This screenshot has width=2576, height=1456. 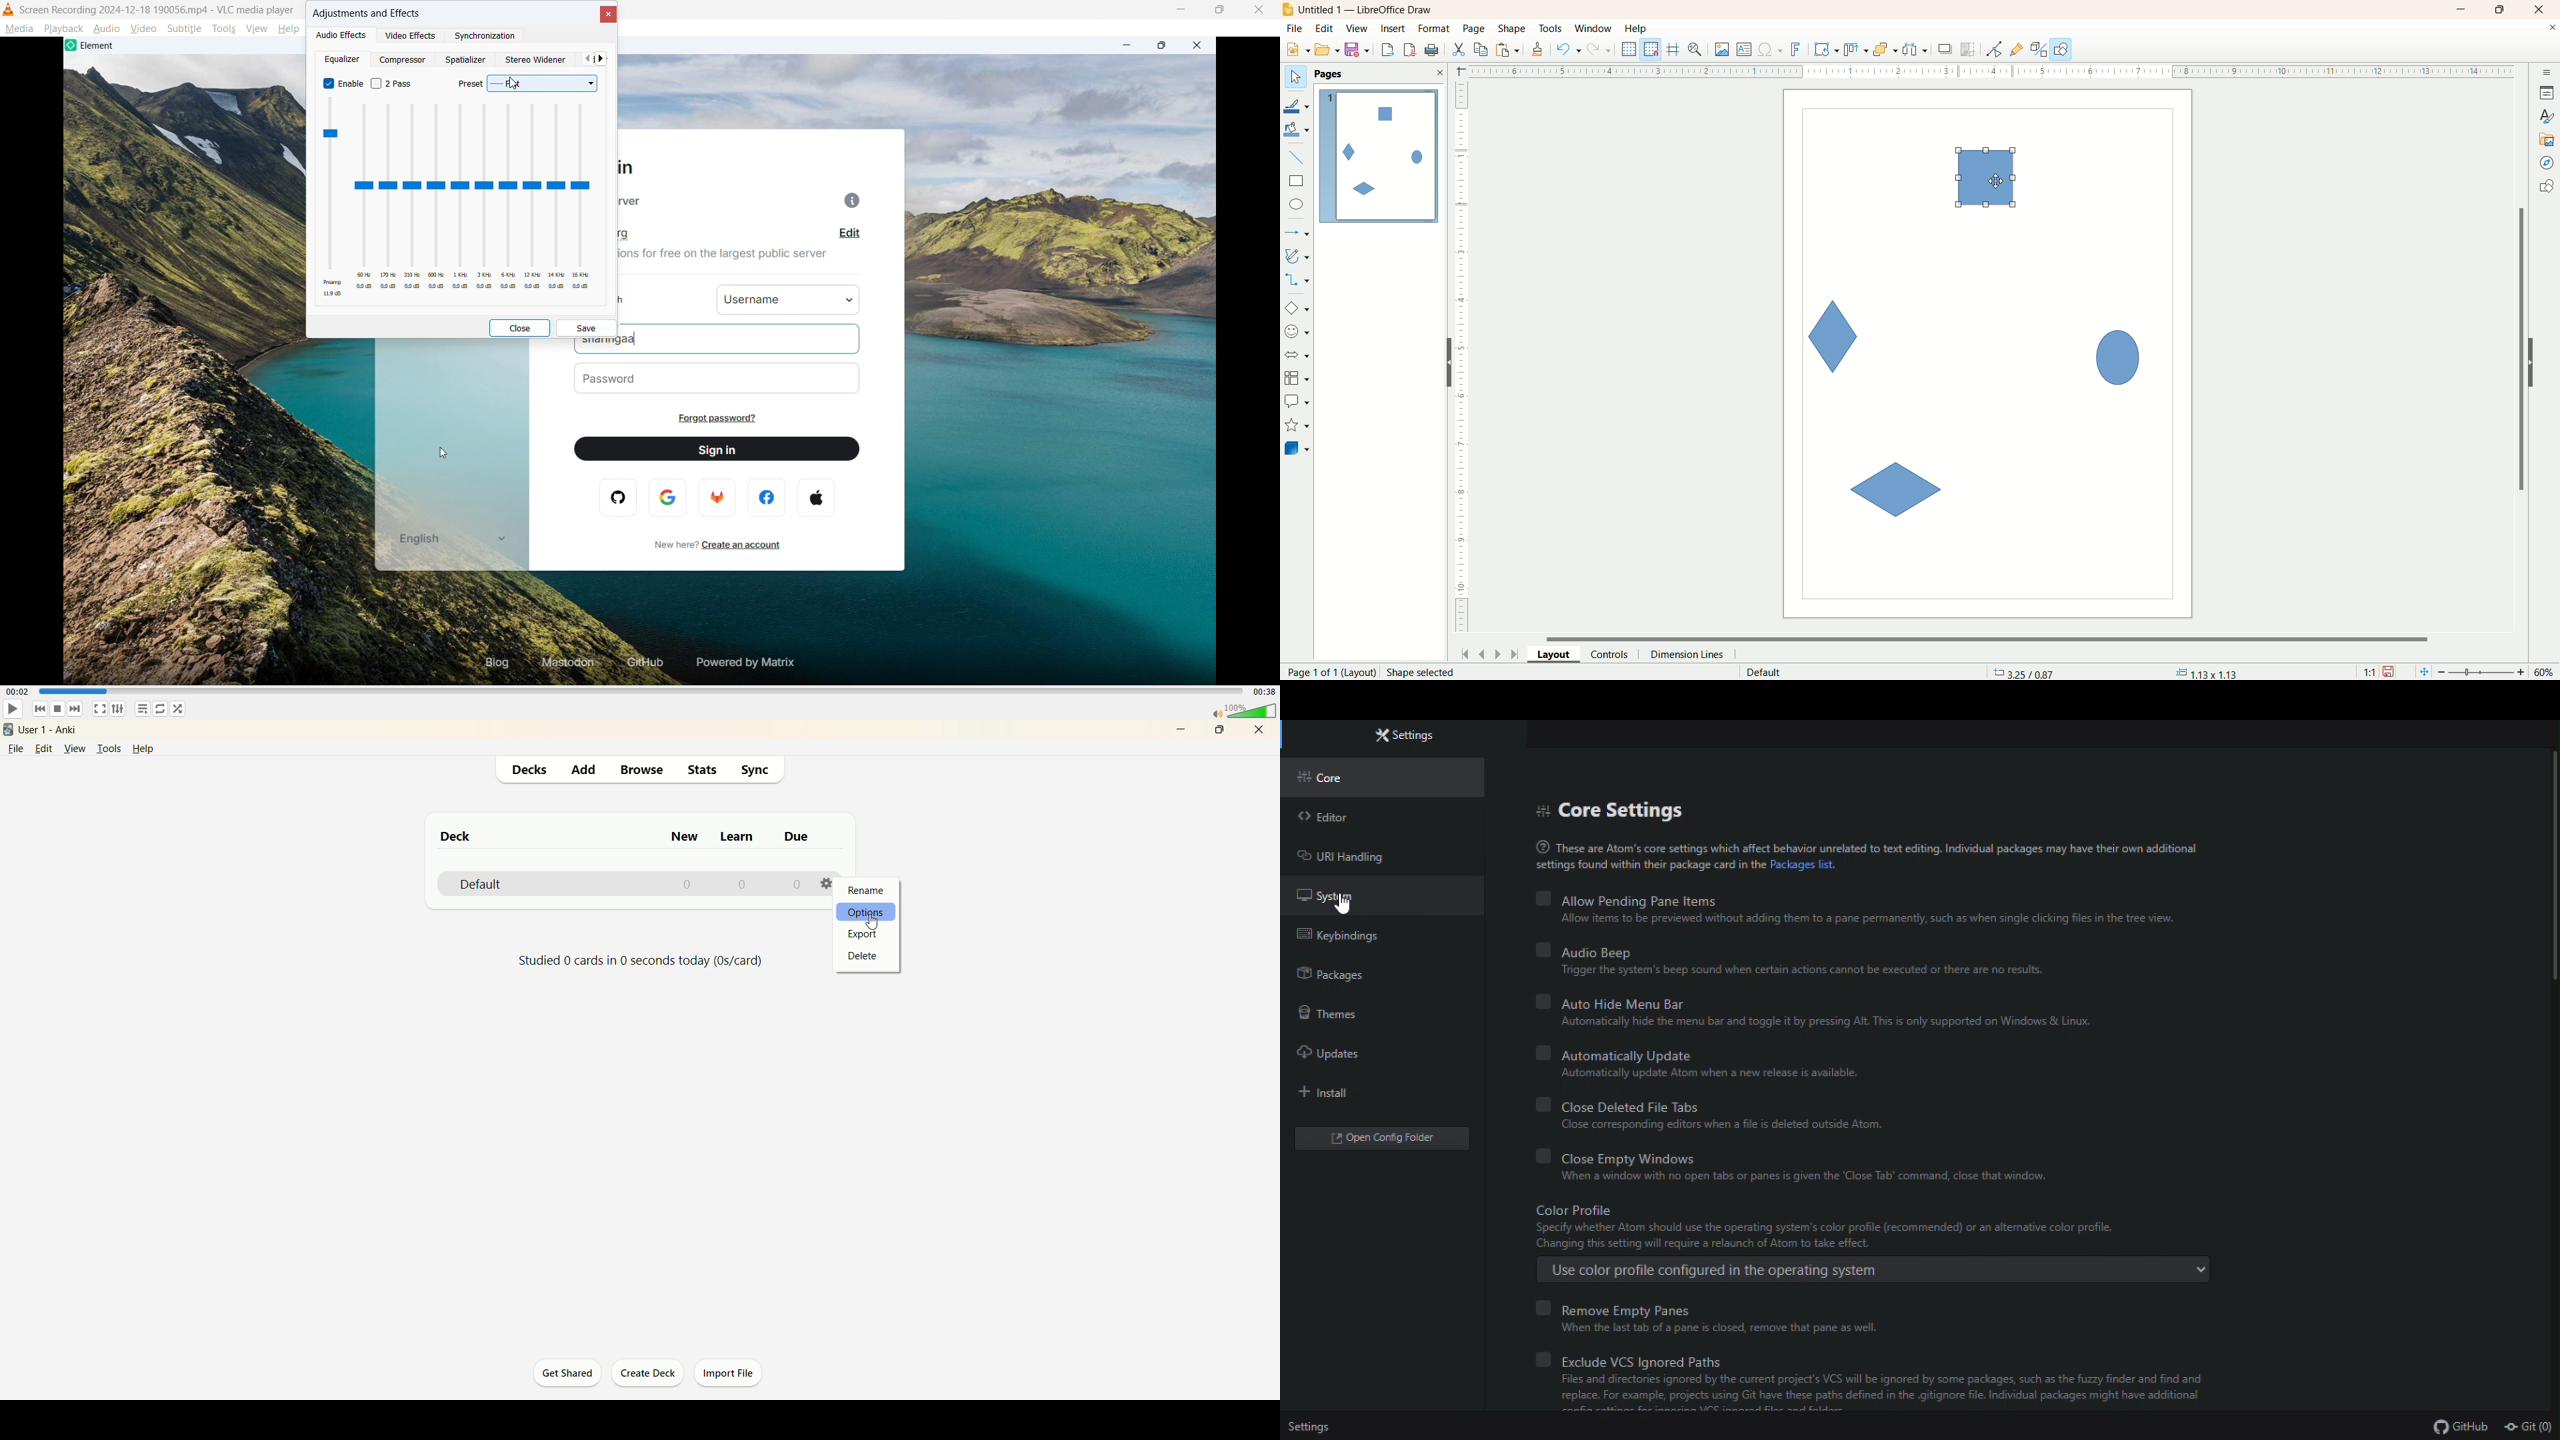 I want to click on maximize, so click(x=2501, y=9).